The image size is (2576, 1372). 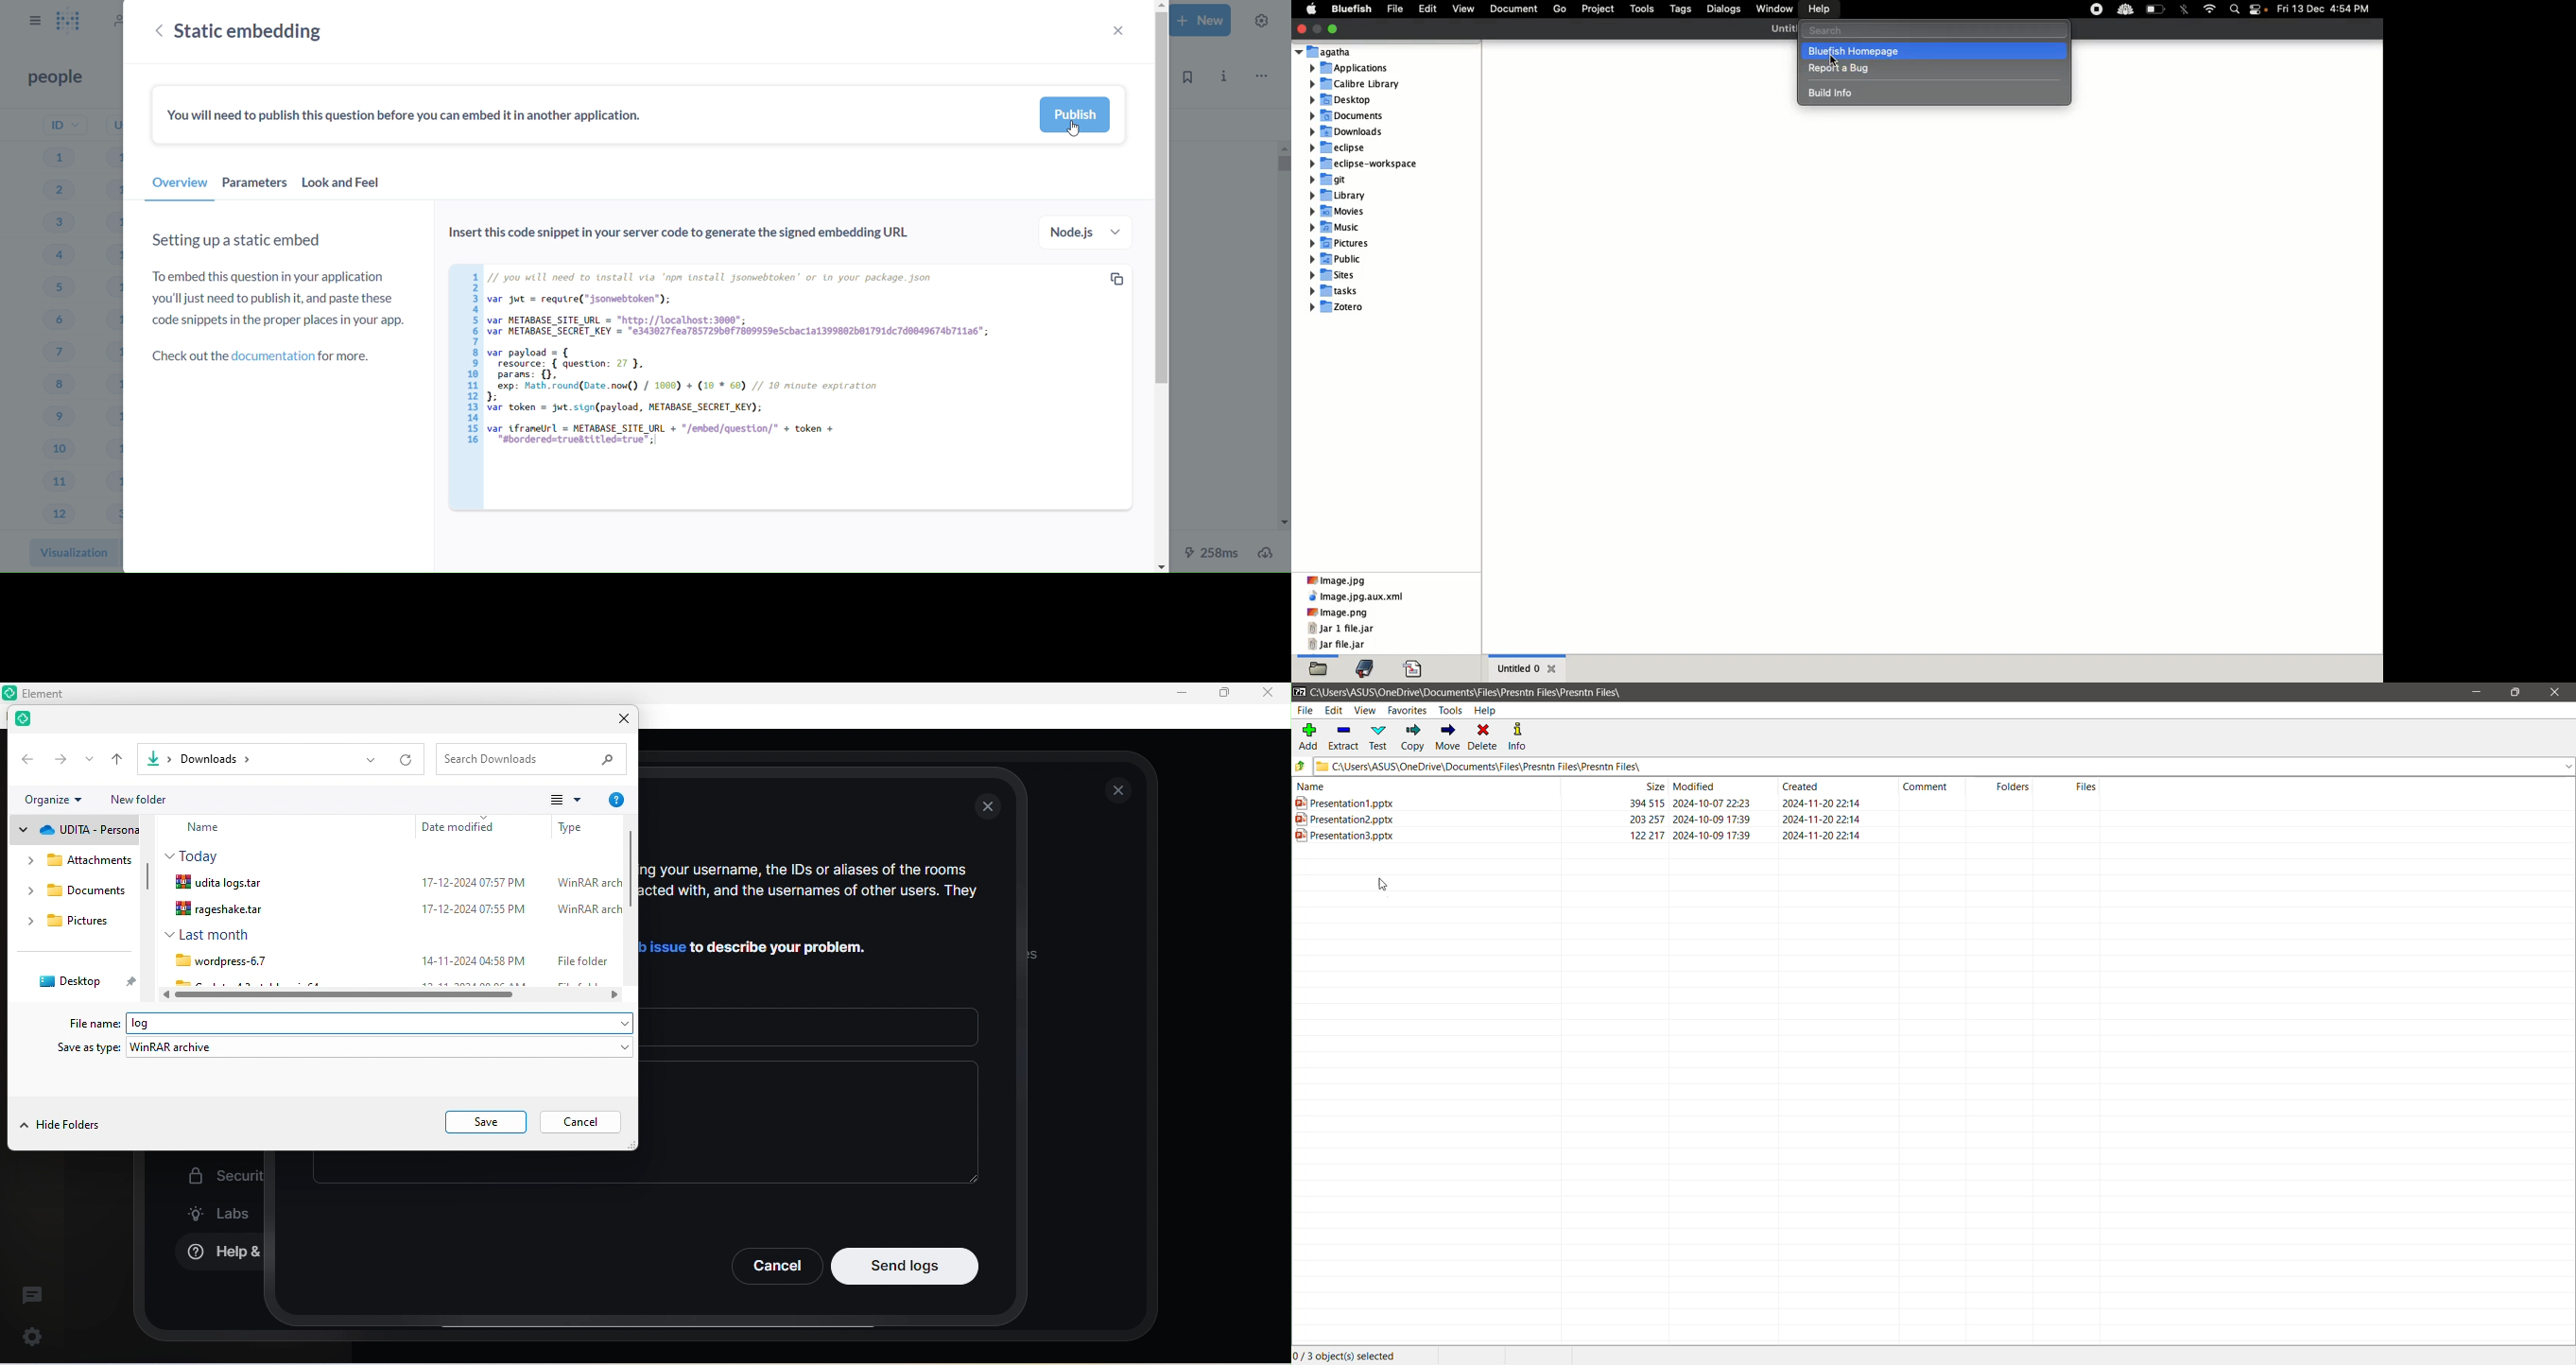 What do you see at coordinates (26, 758) in the screenshot?
I see `back` at bounding box center [26, 758].